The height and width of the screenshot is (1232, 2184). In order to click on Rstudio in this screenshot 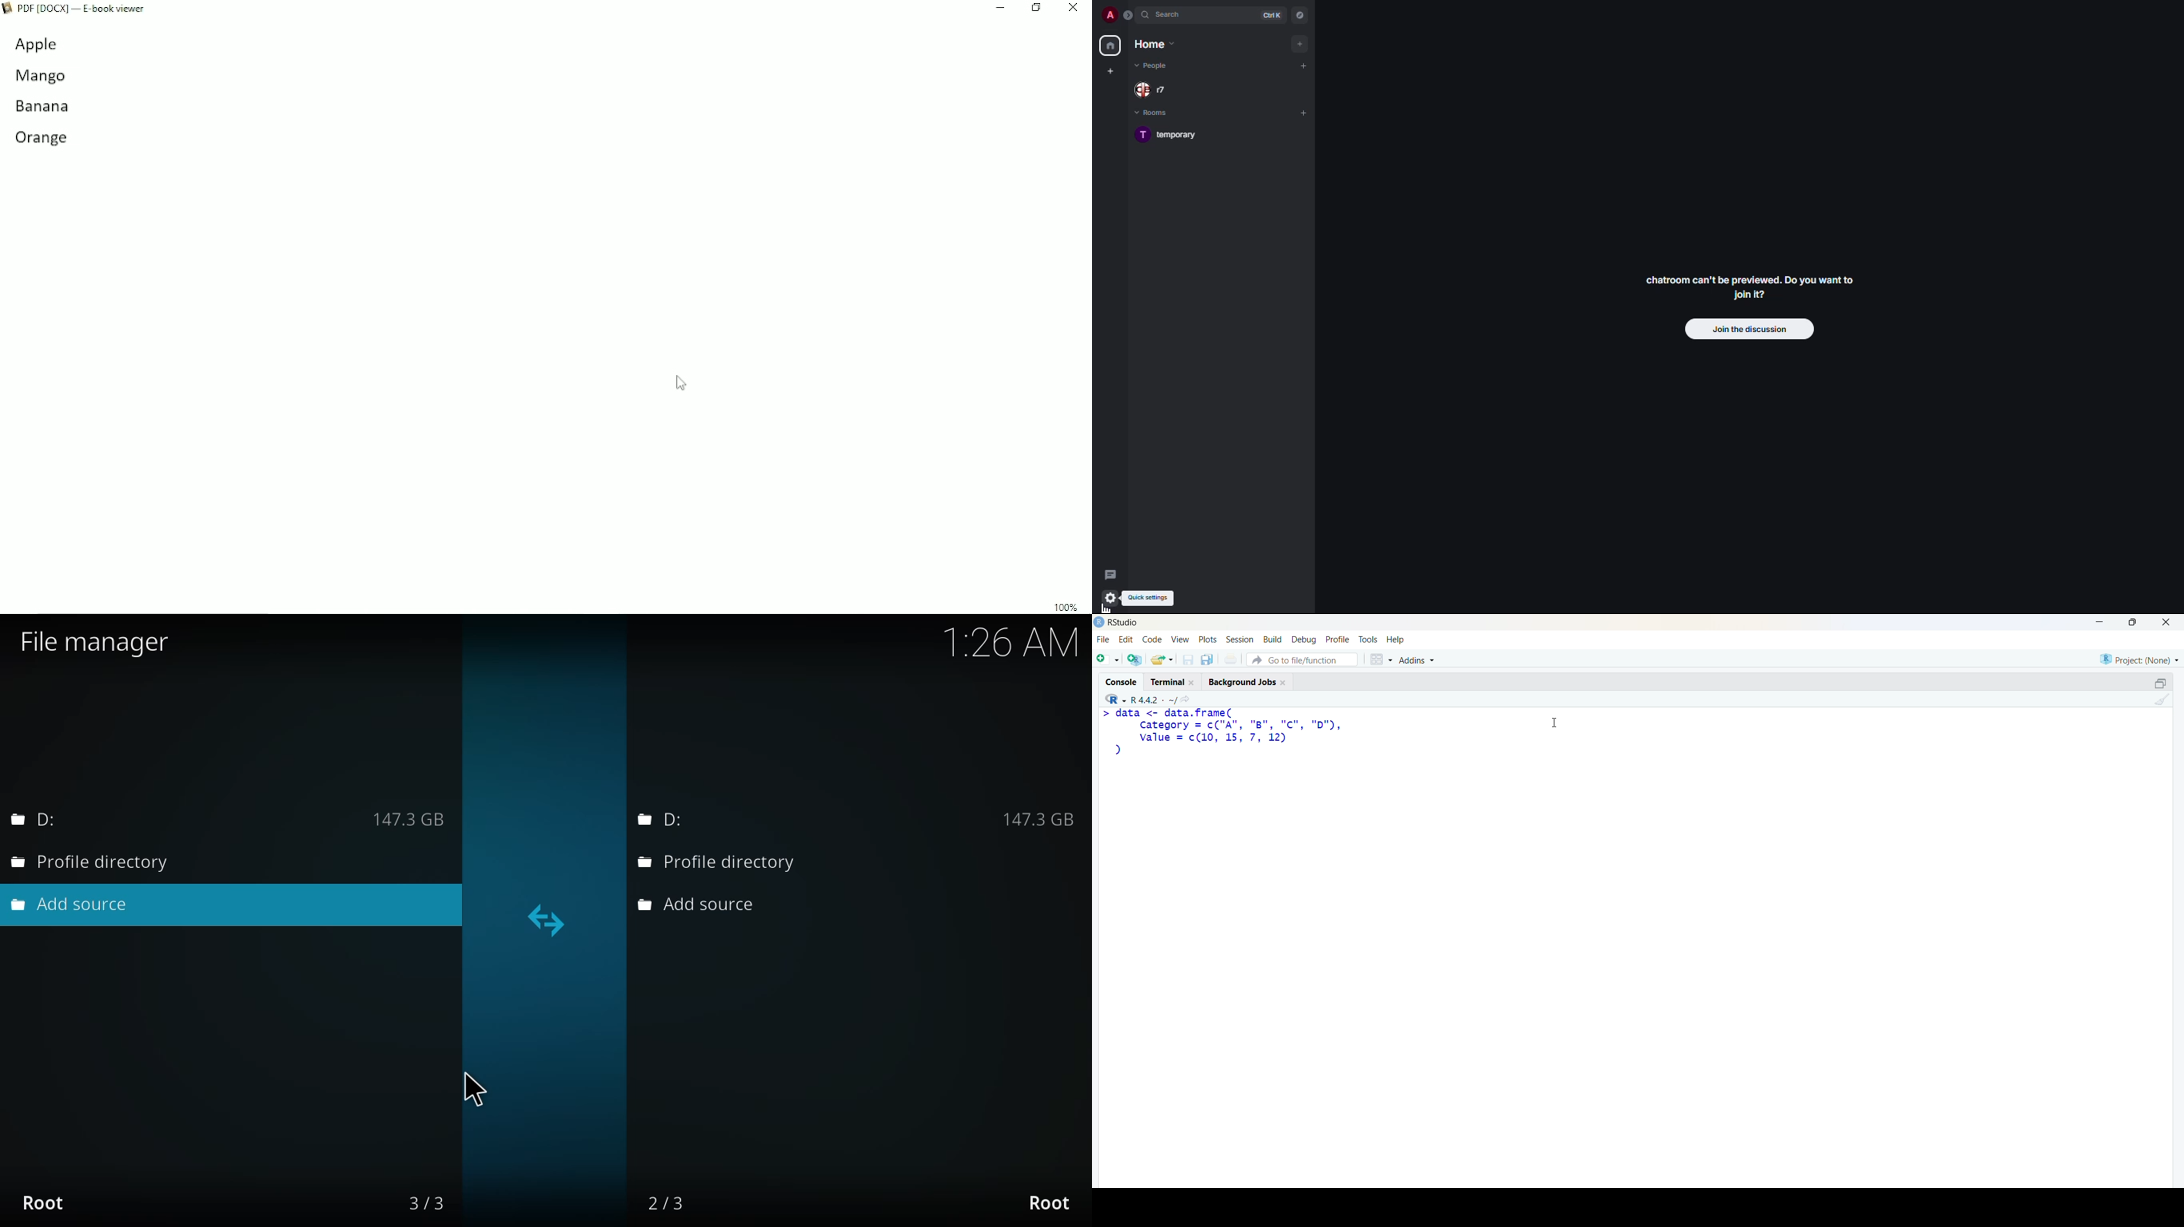, I will do `click(1127, 623)`.